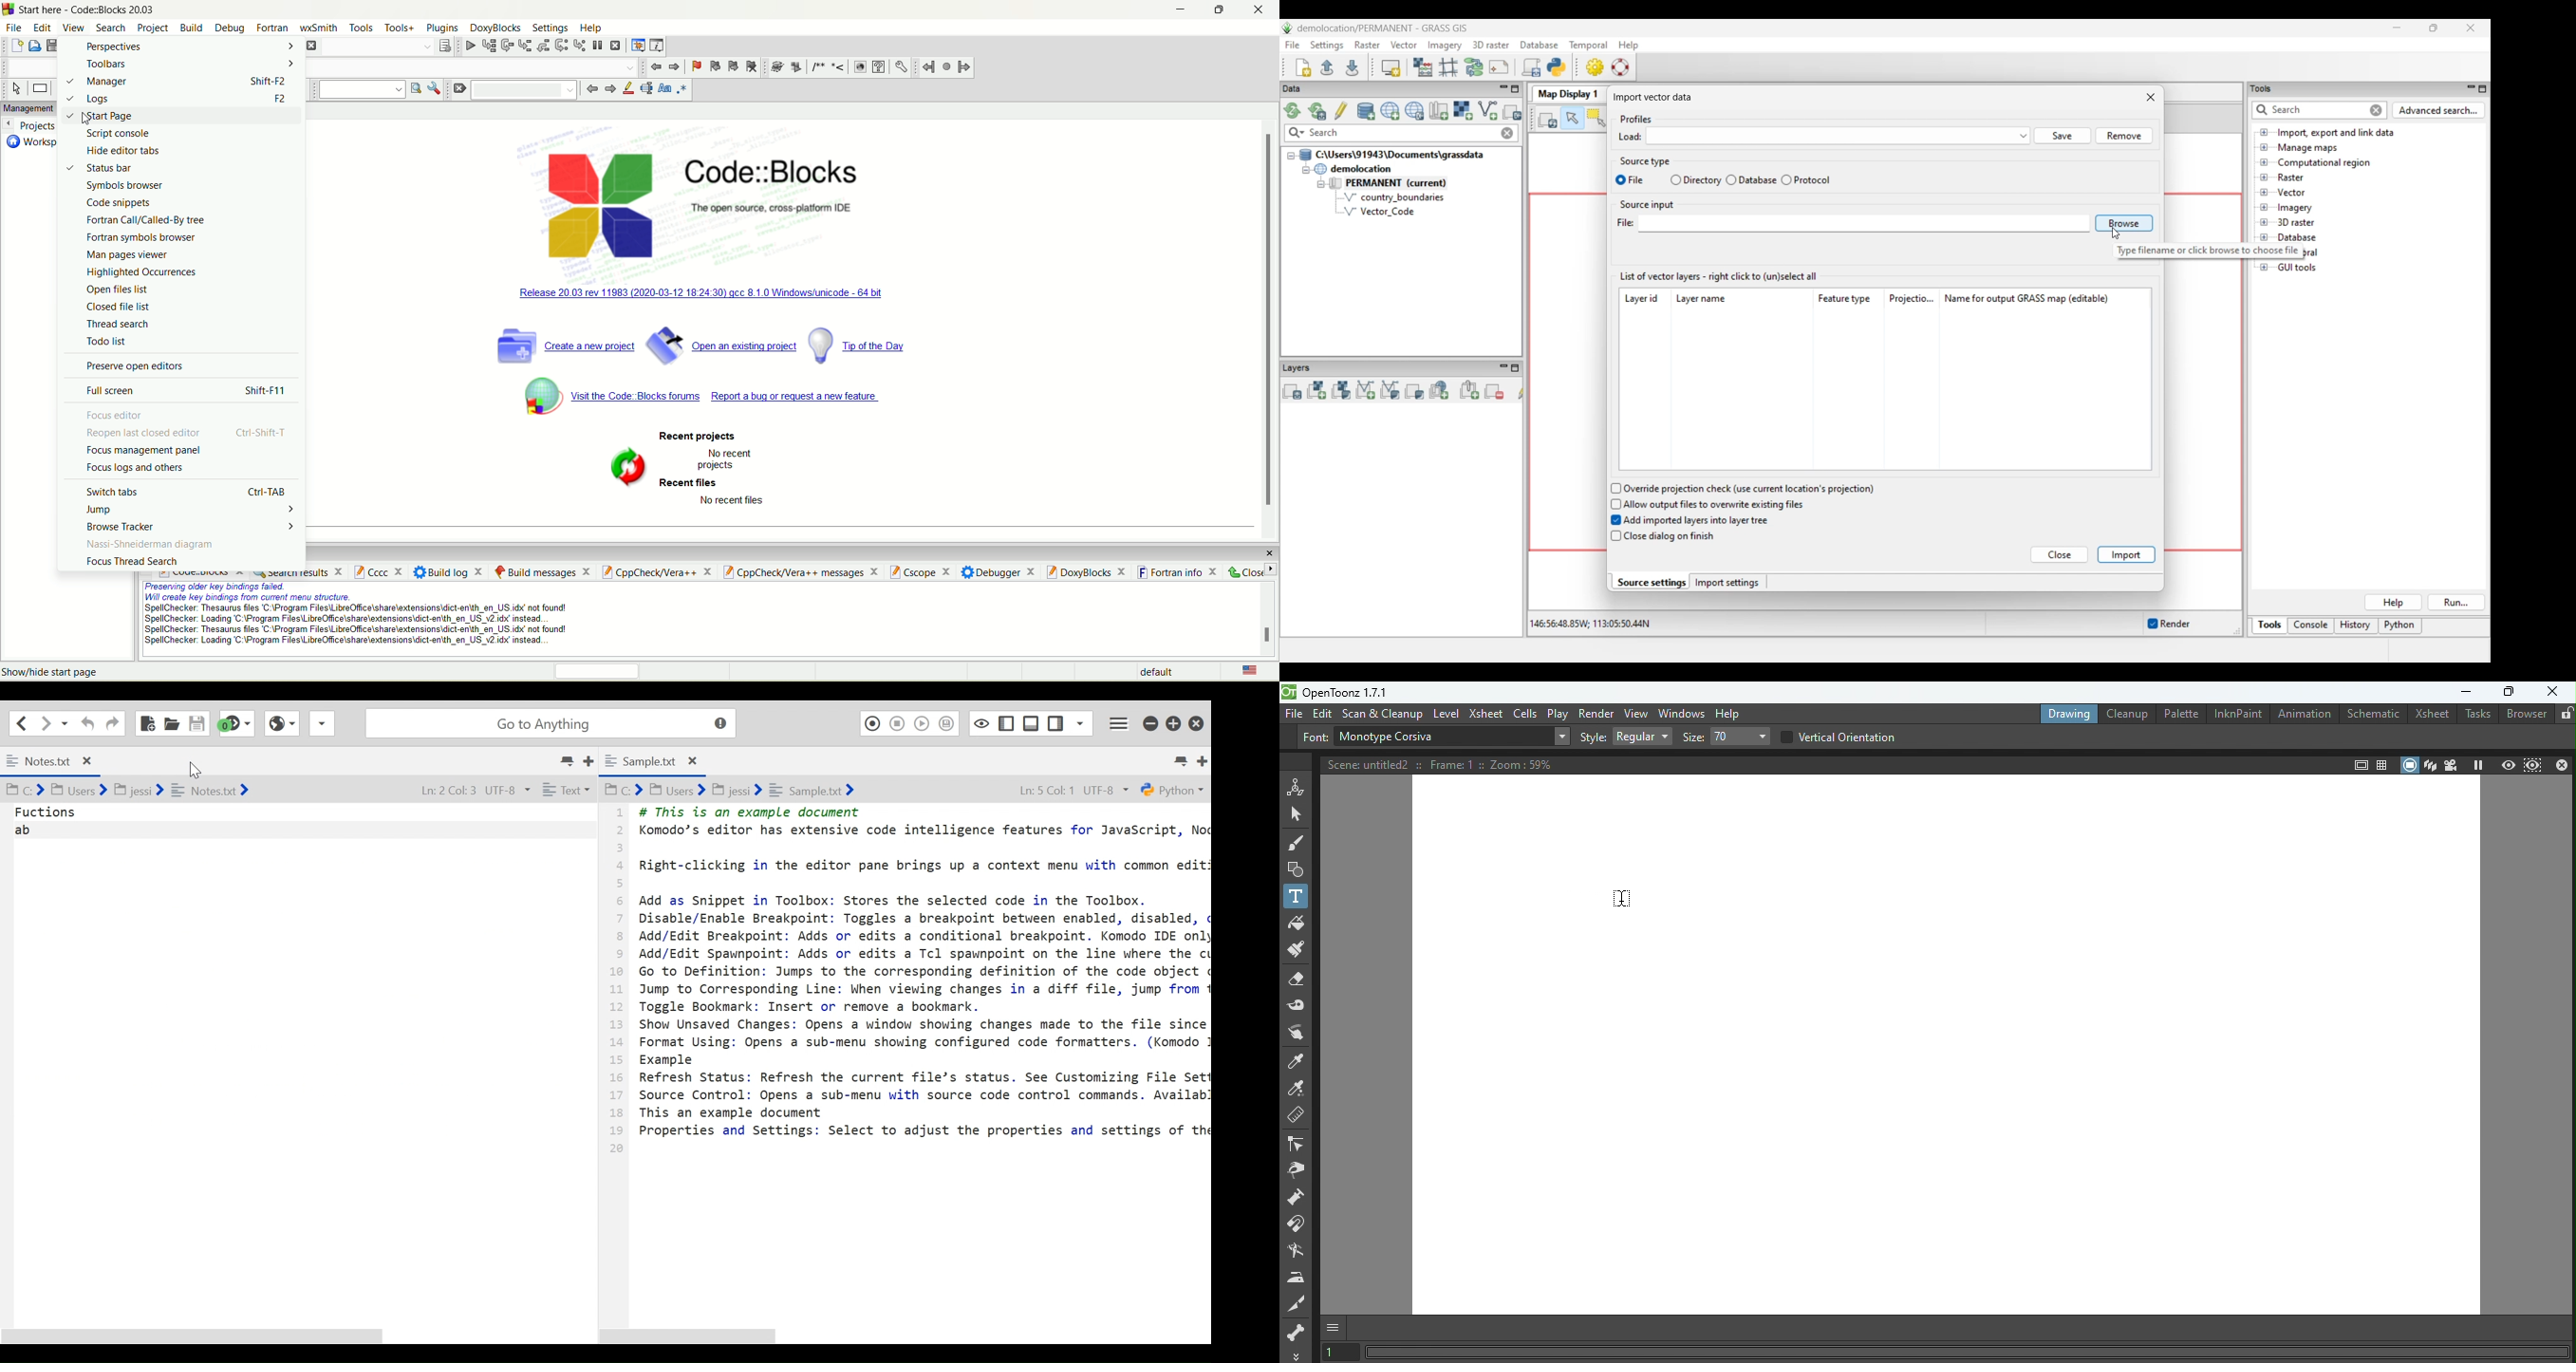  I want to click on InknPaint, so click(2240, 715).